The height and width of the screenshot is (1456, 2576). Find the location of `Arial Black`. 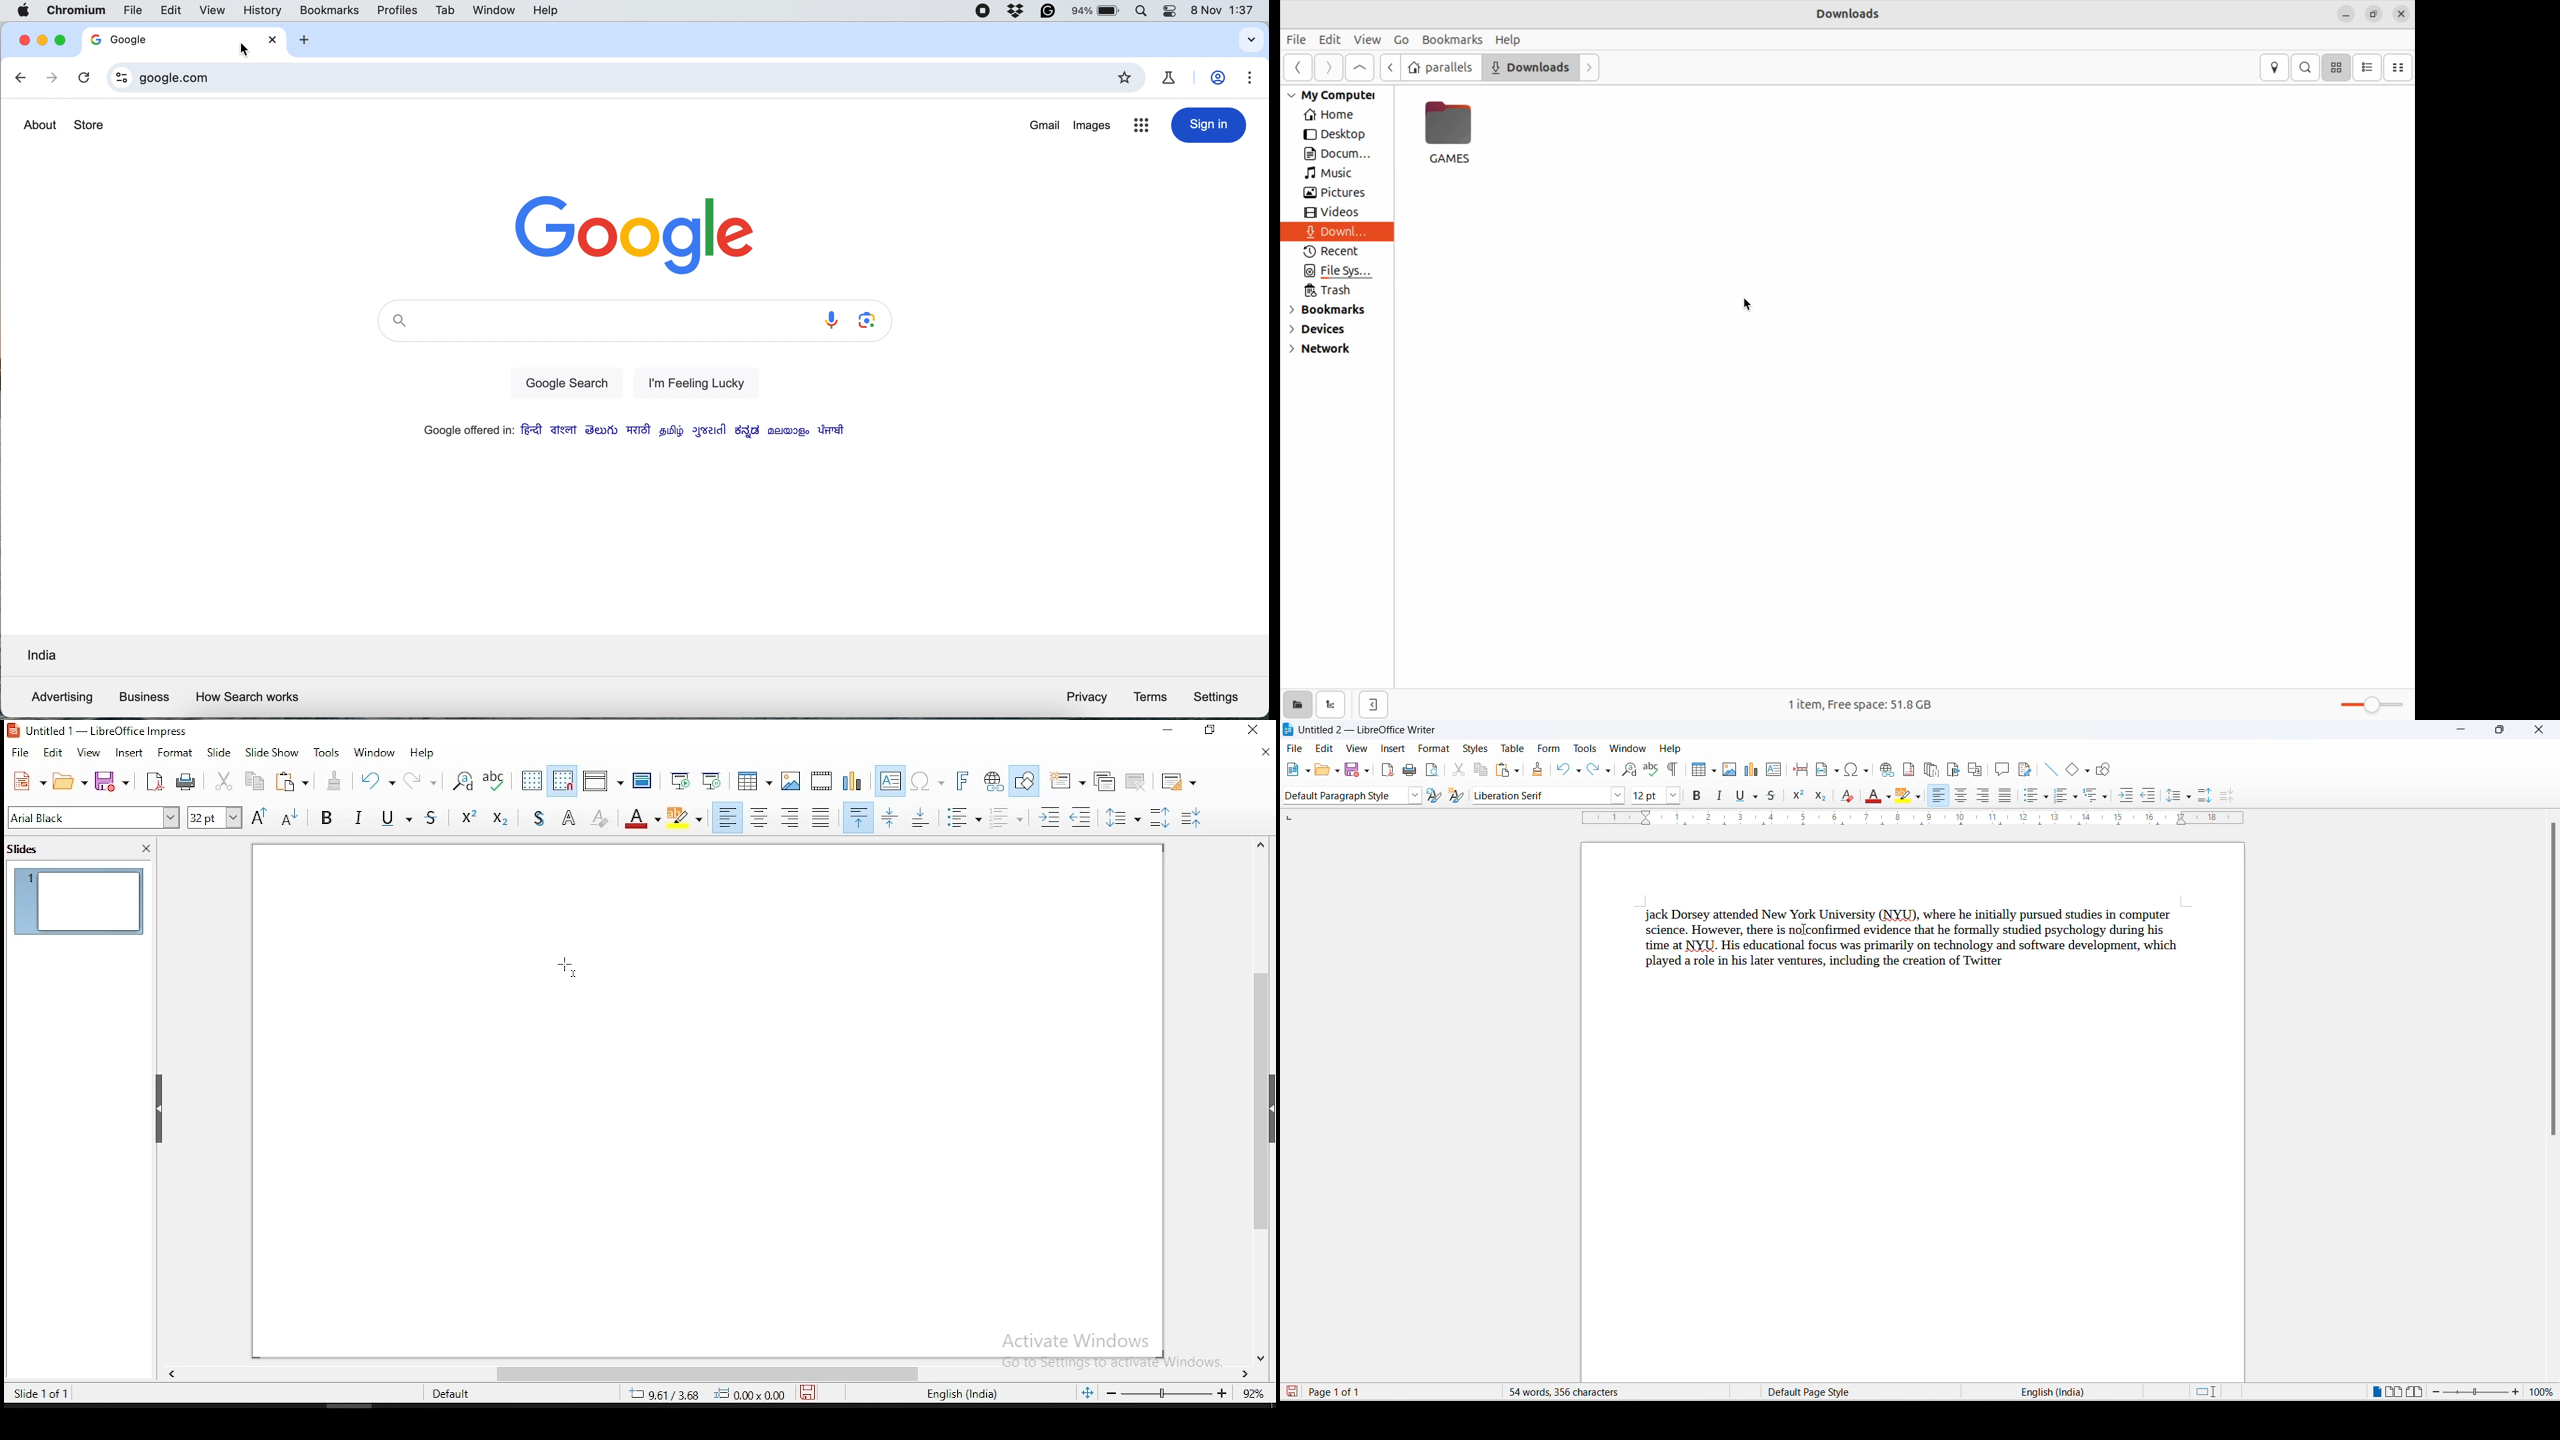

Arial Black is located at coordinates (95, 818).